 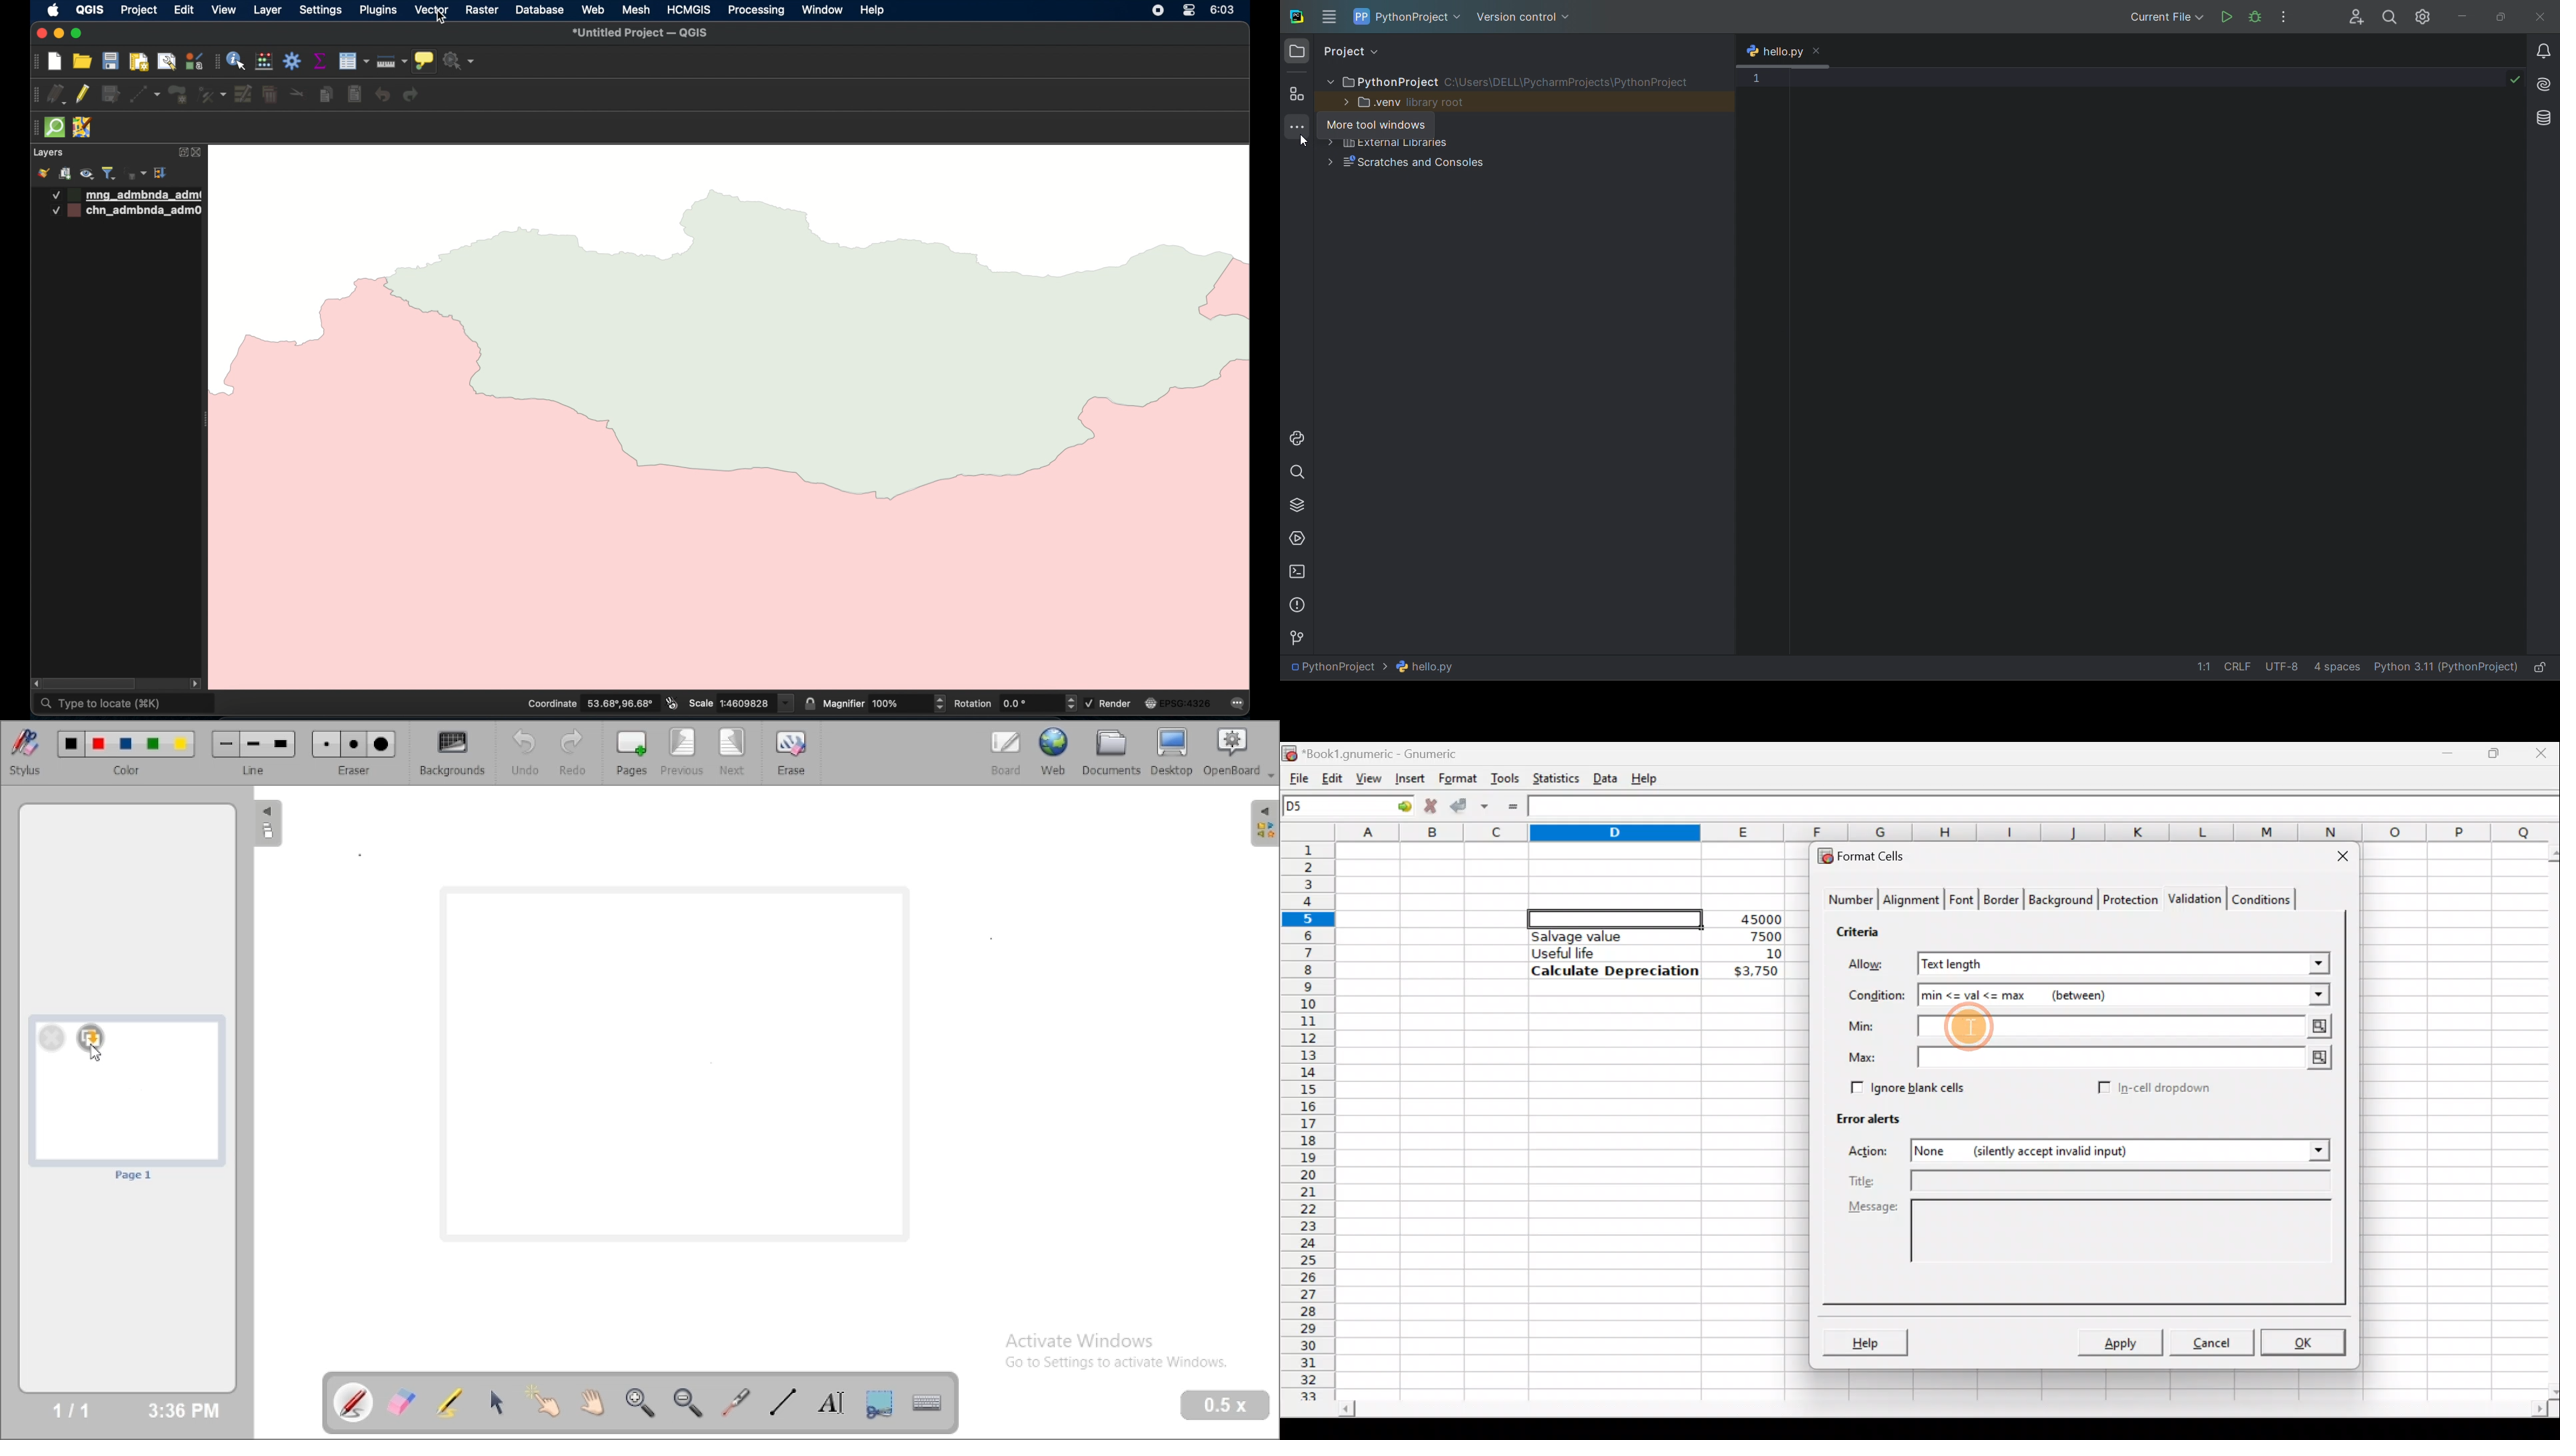 I want to click on Cancel, so click(x=2209, y=1341).